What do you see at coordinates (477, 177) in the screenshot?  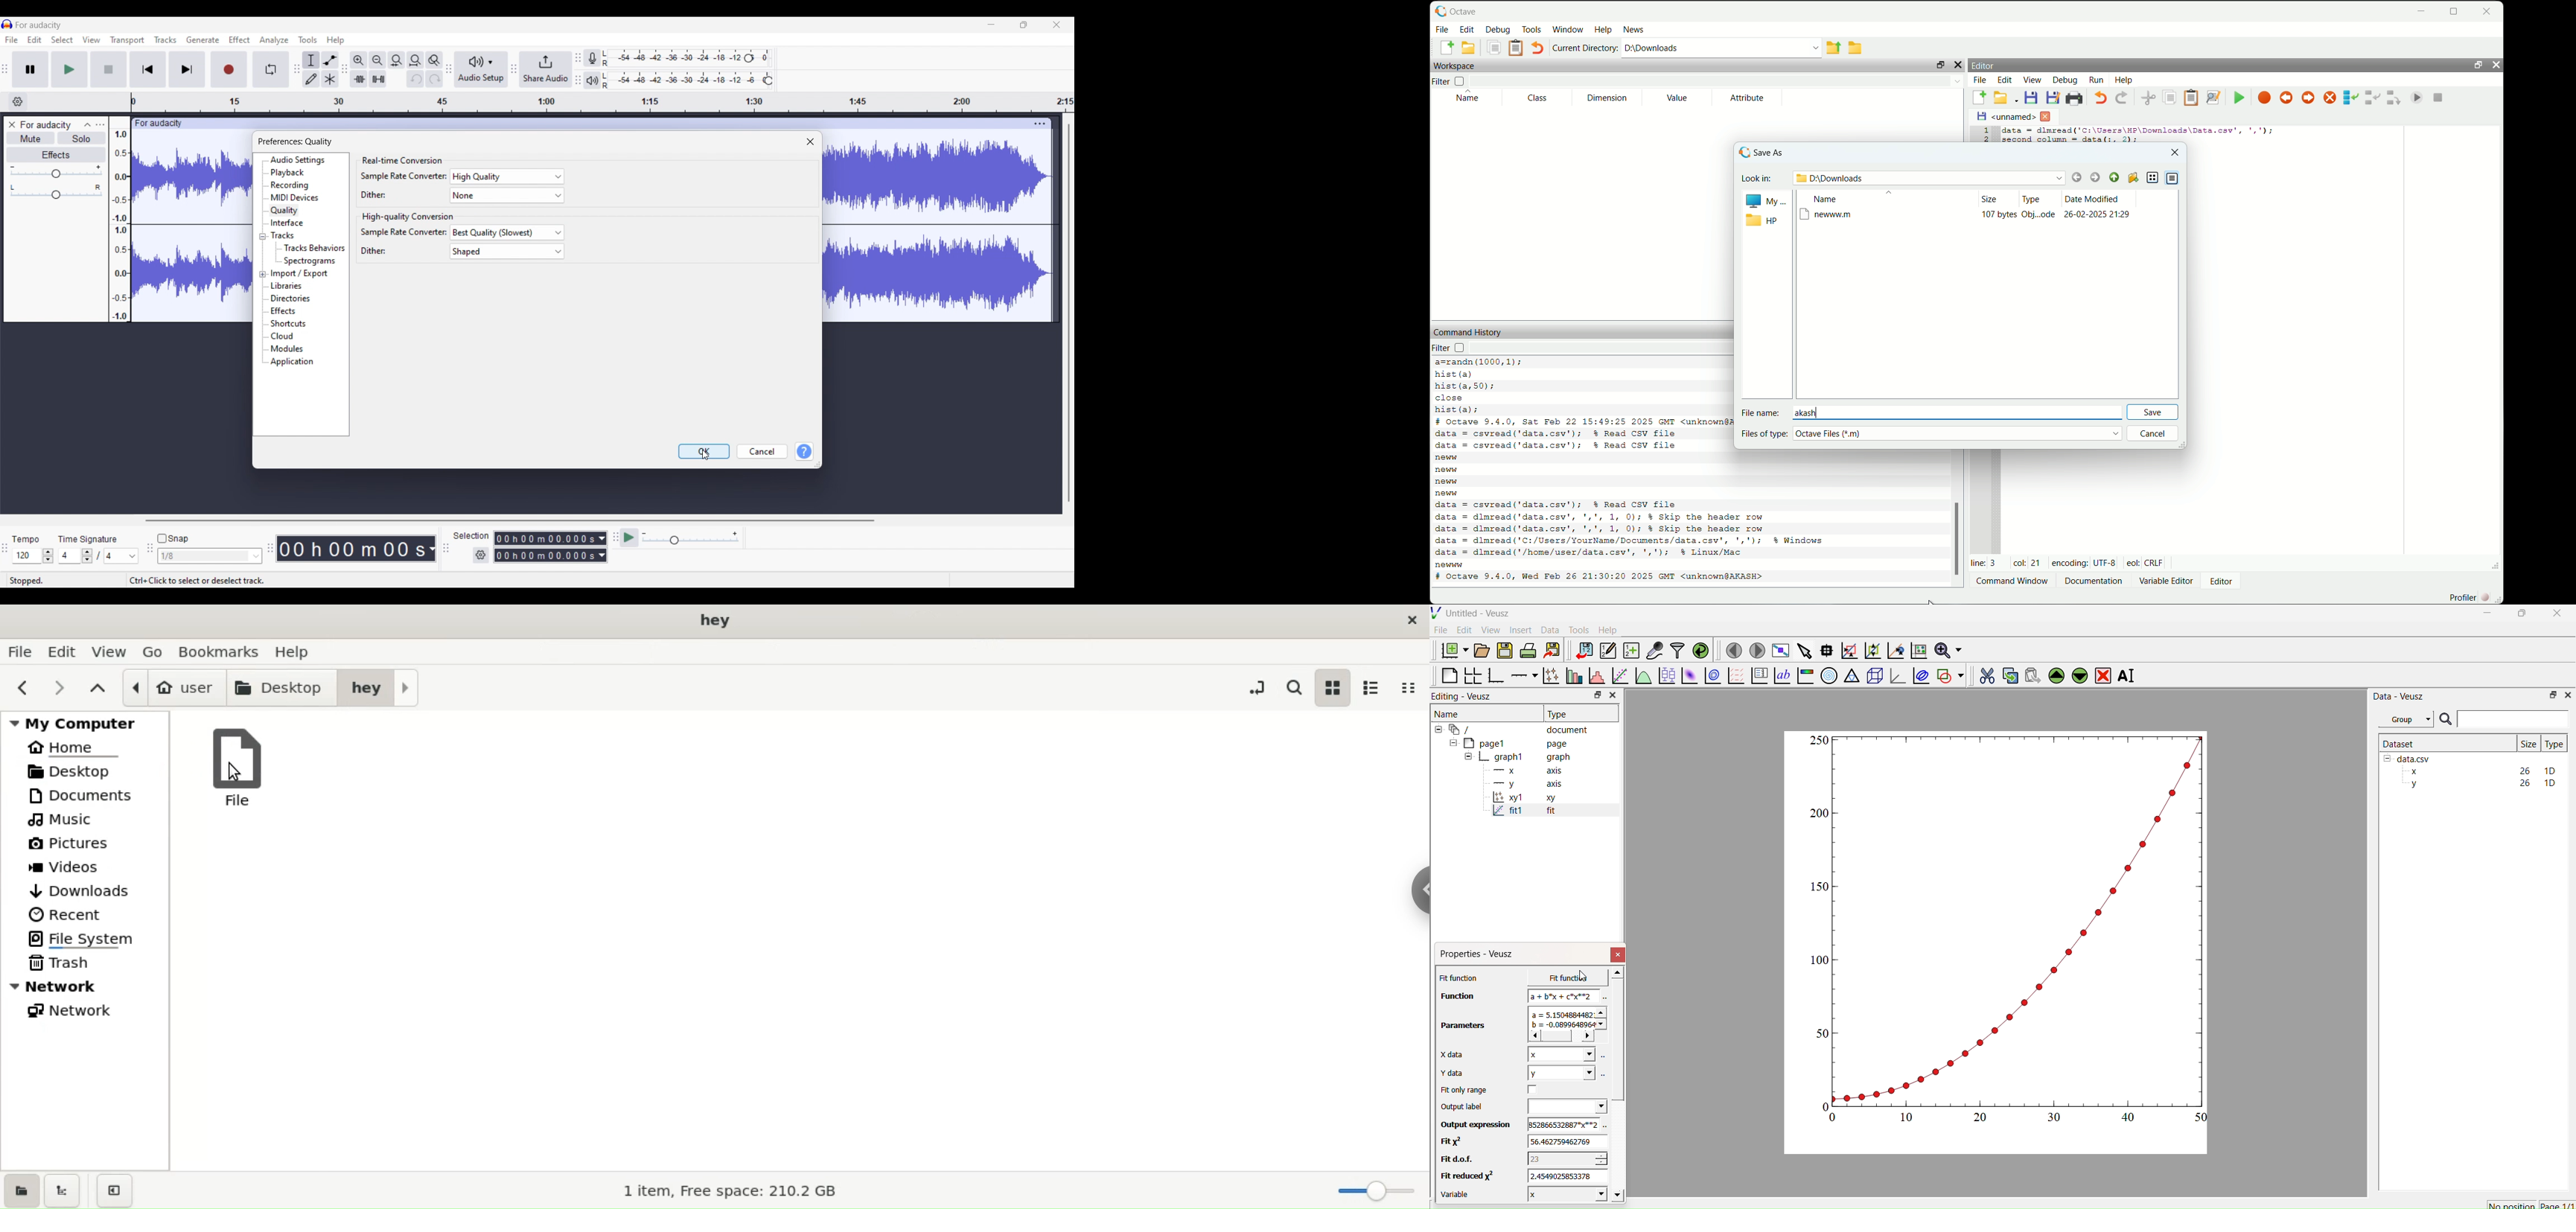 I see `high quality` at bounding box center [477, 177].